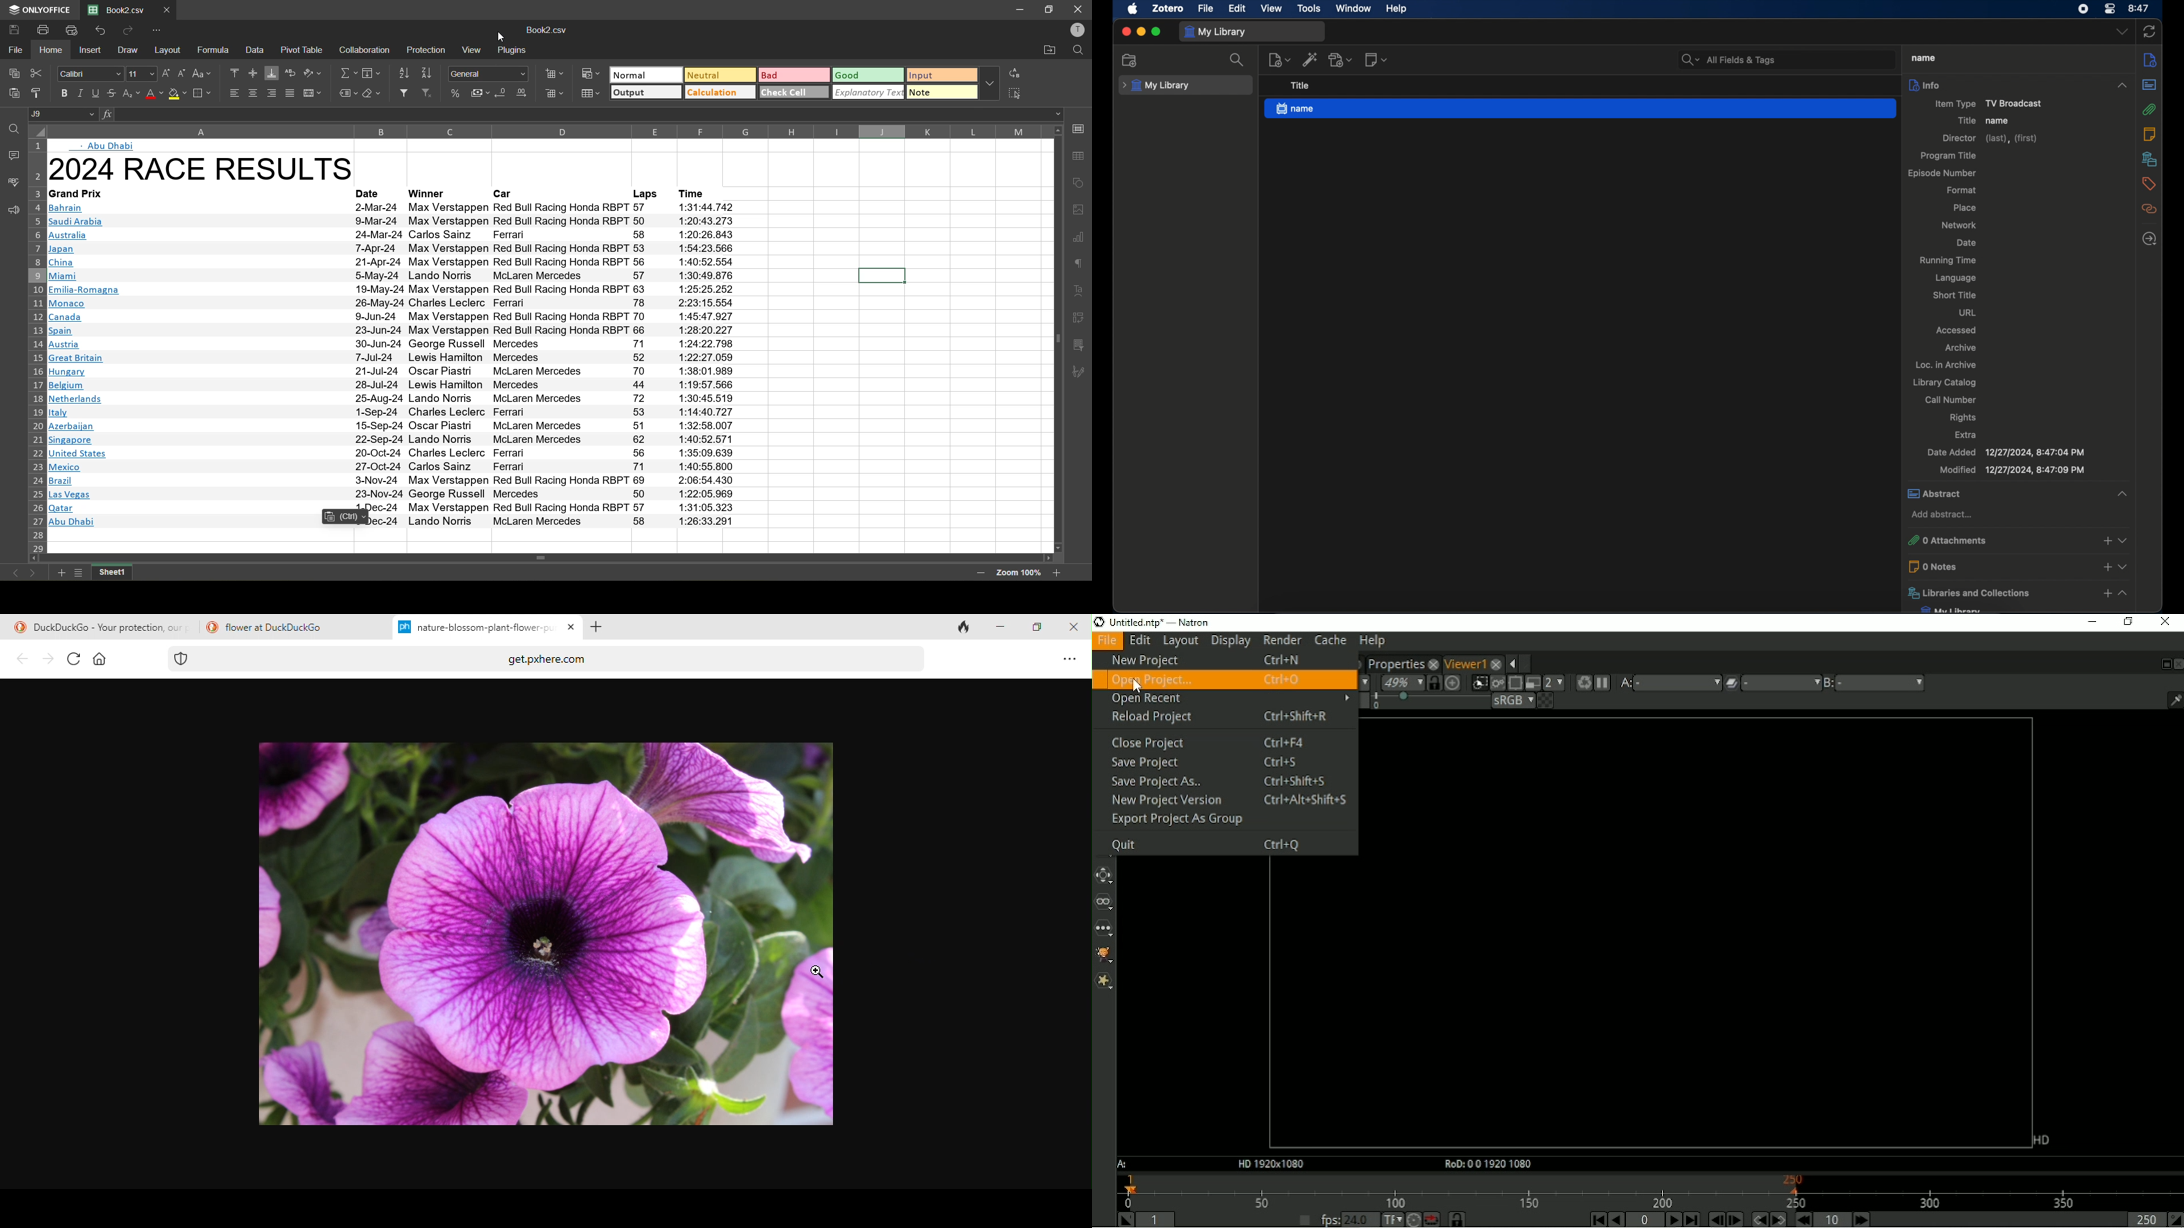 Image resolution: width=2184 pixels, height=1232 pixels. Describe the element at coordinates (1922, 58) in the screenshot. I see `title` at that location.